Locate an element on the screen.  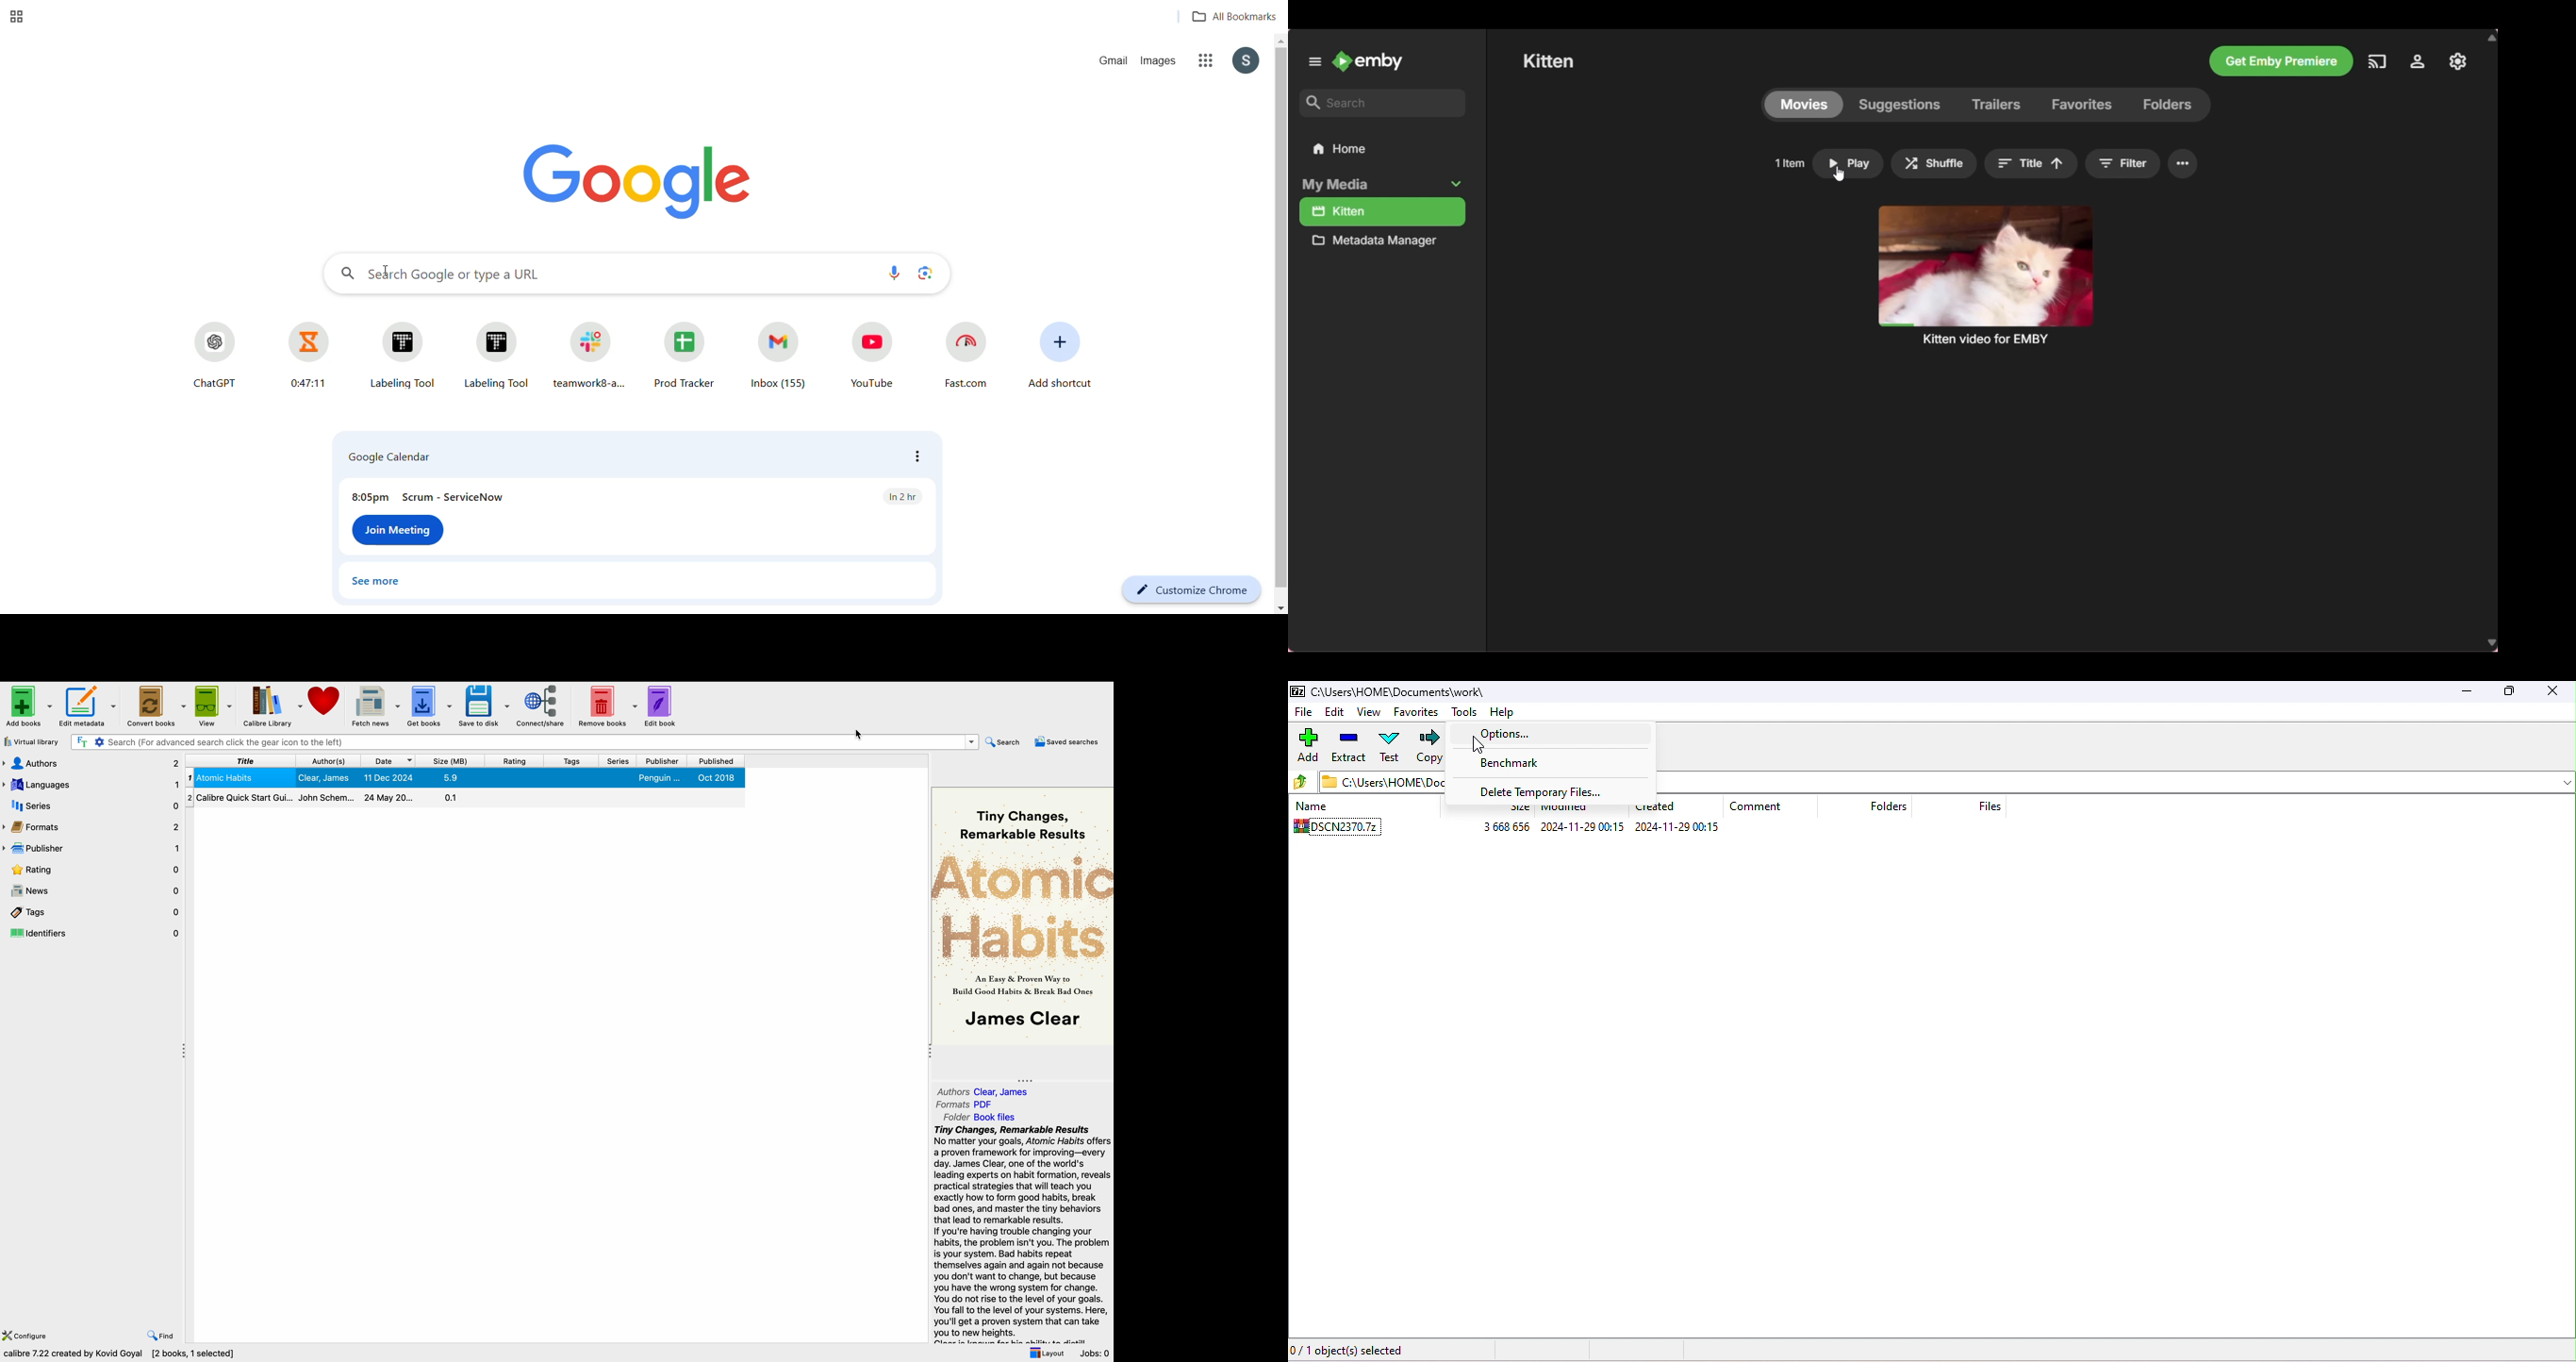
verticle scroll bar is located at coordinates (2491, 340).